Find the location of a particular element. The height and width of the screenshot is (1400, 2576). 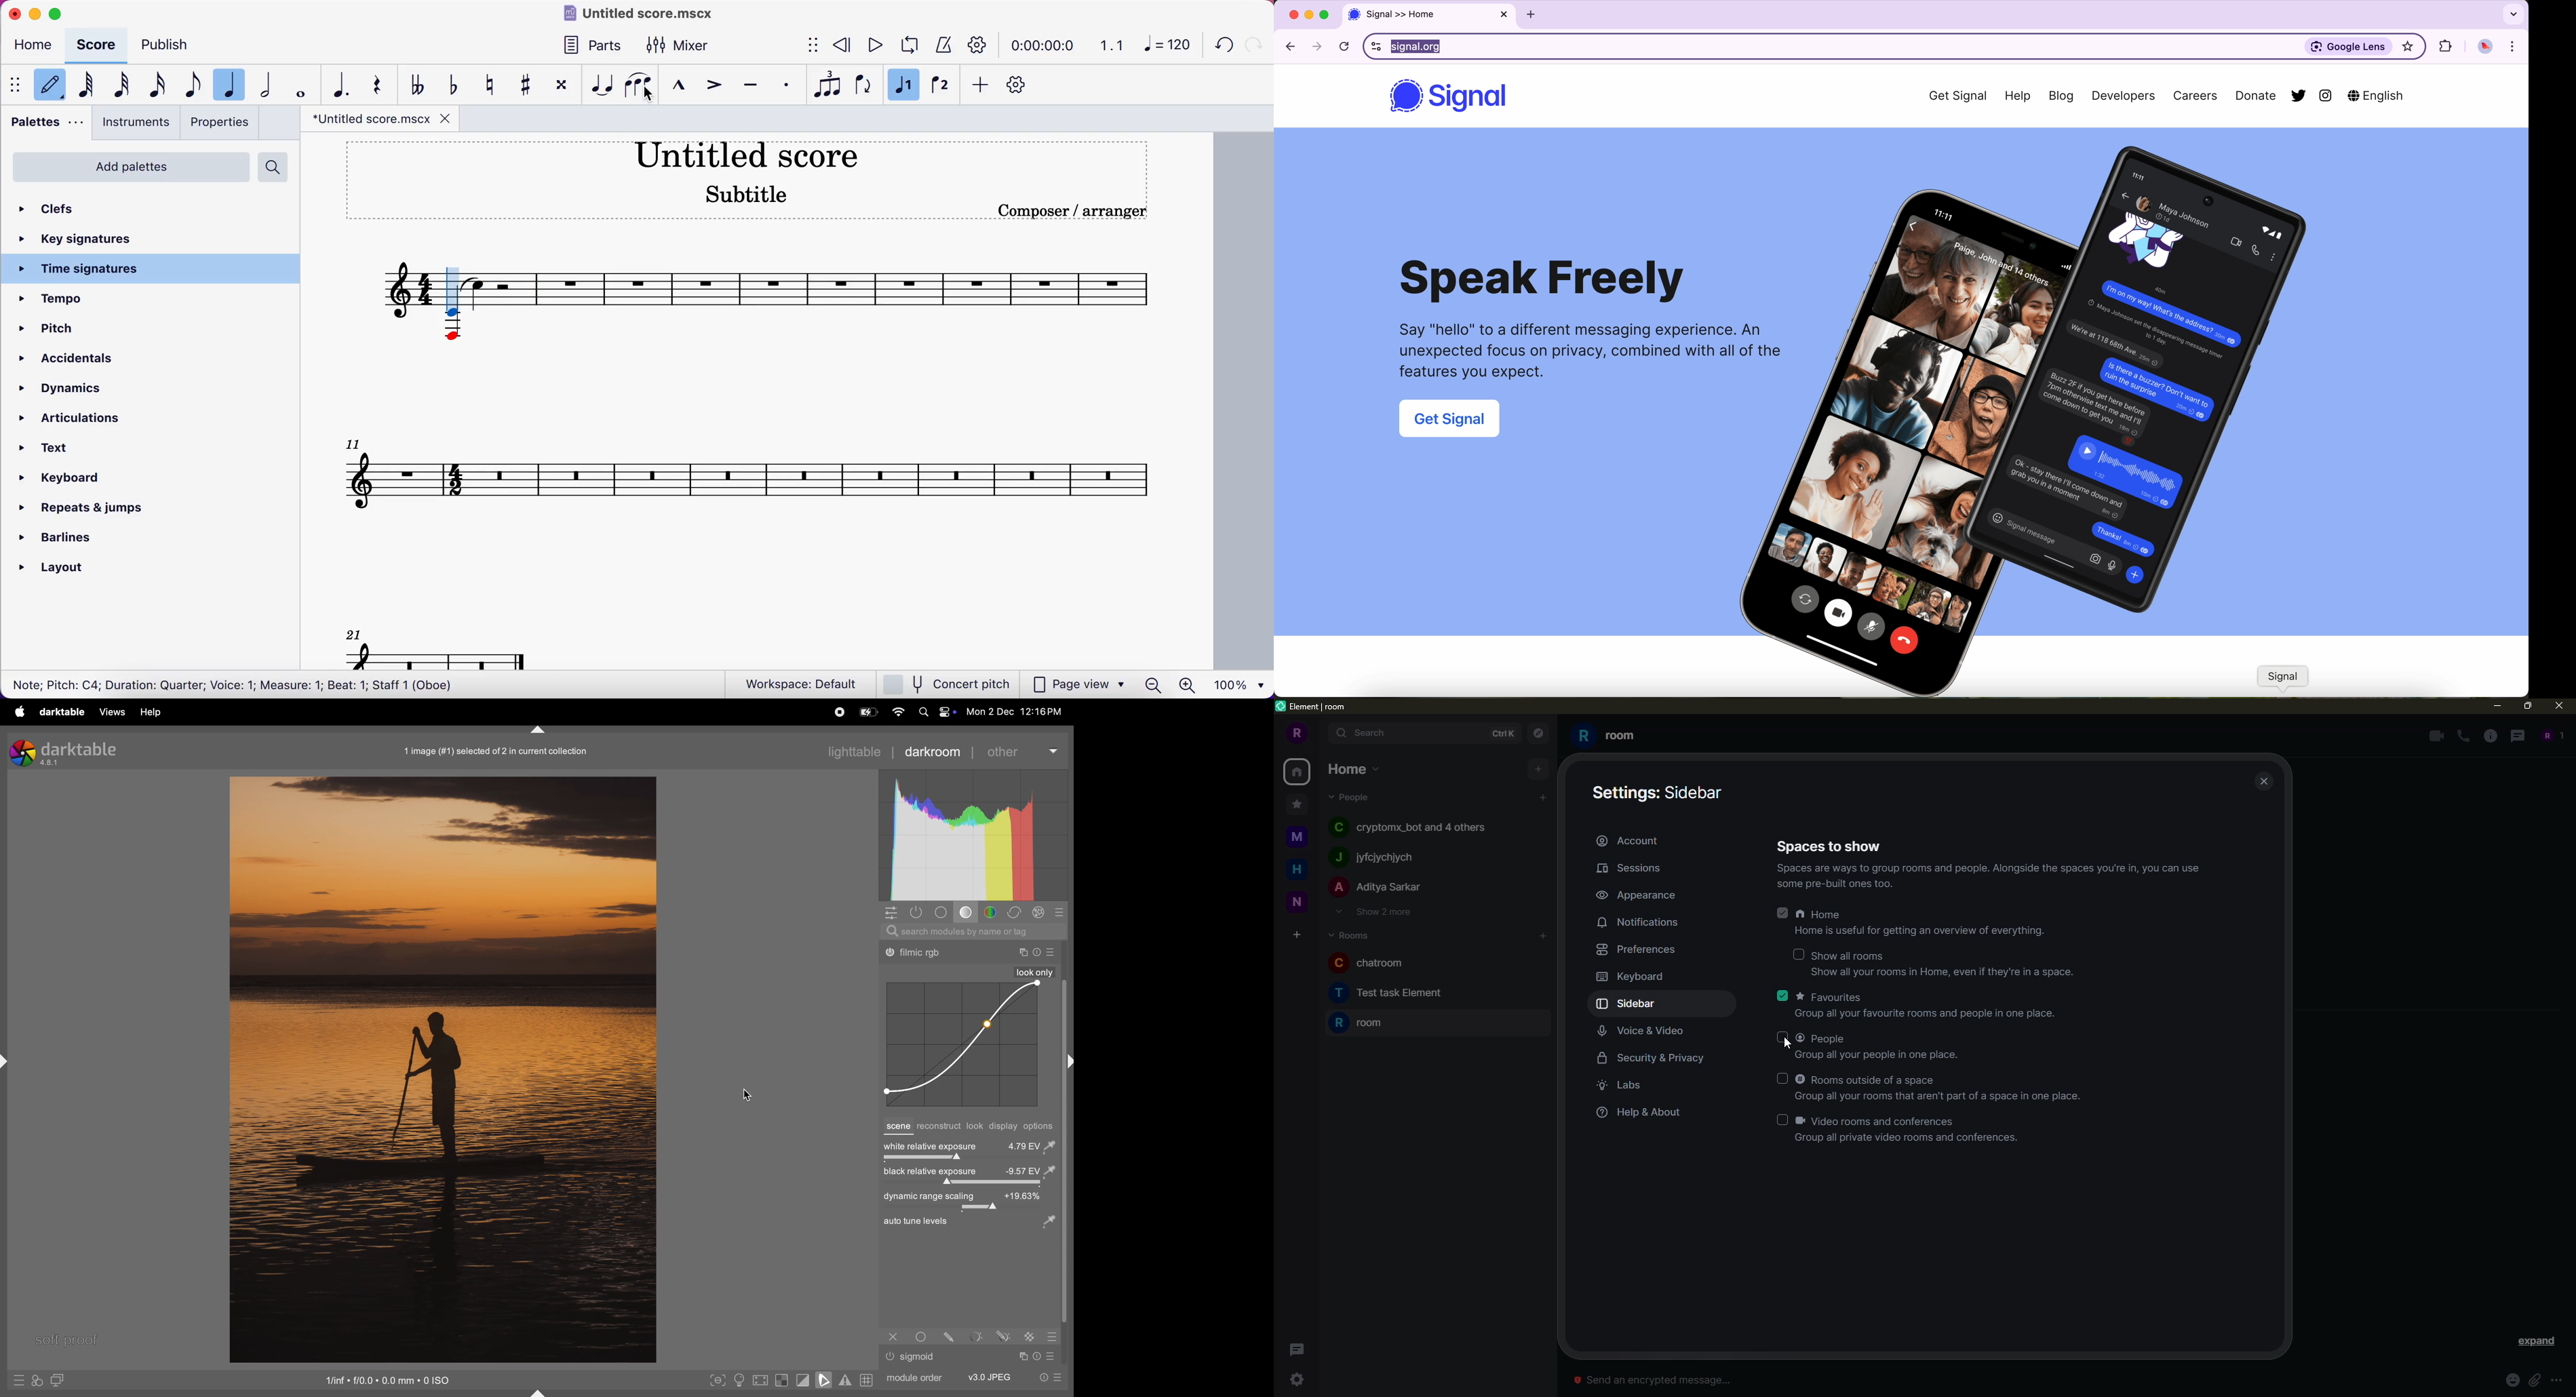

search palette is located at coordinates (273, 166).